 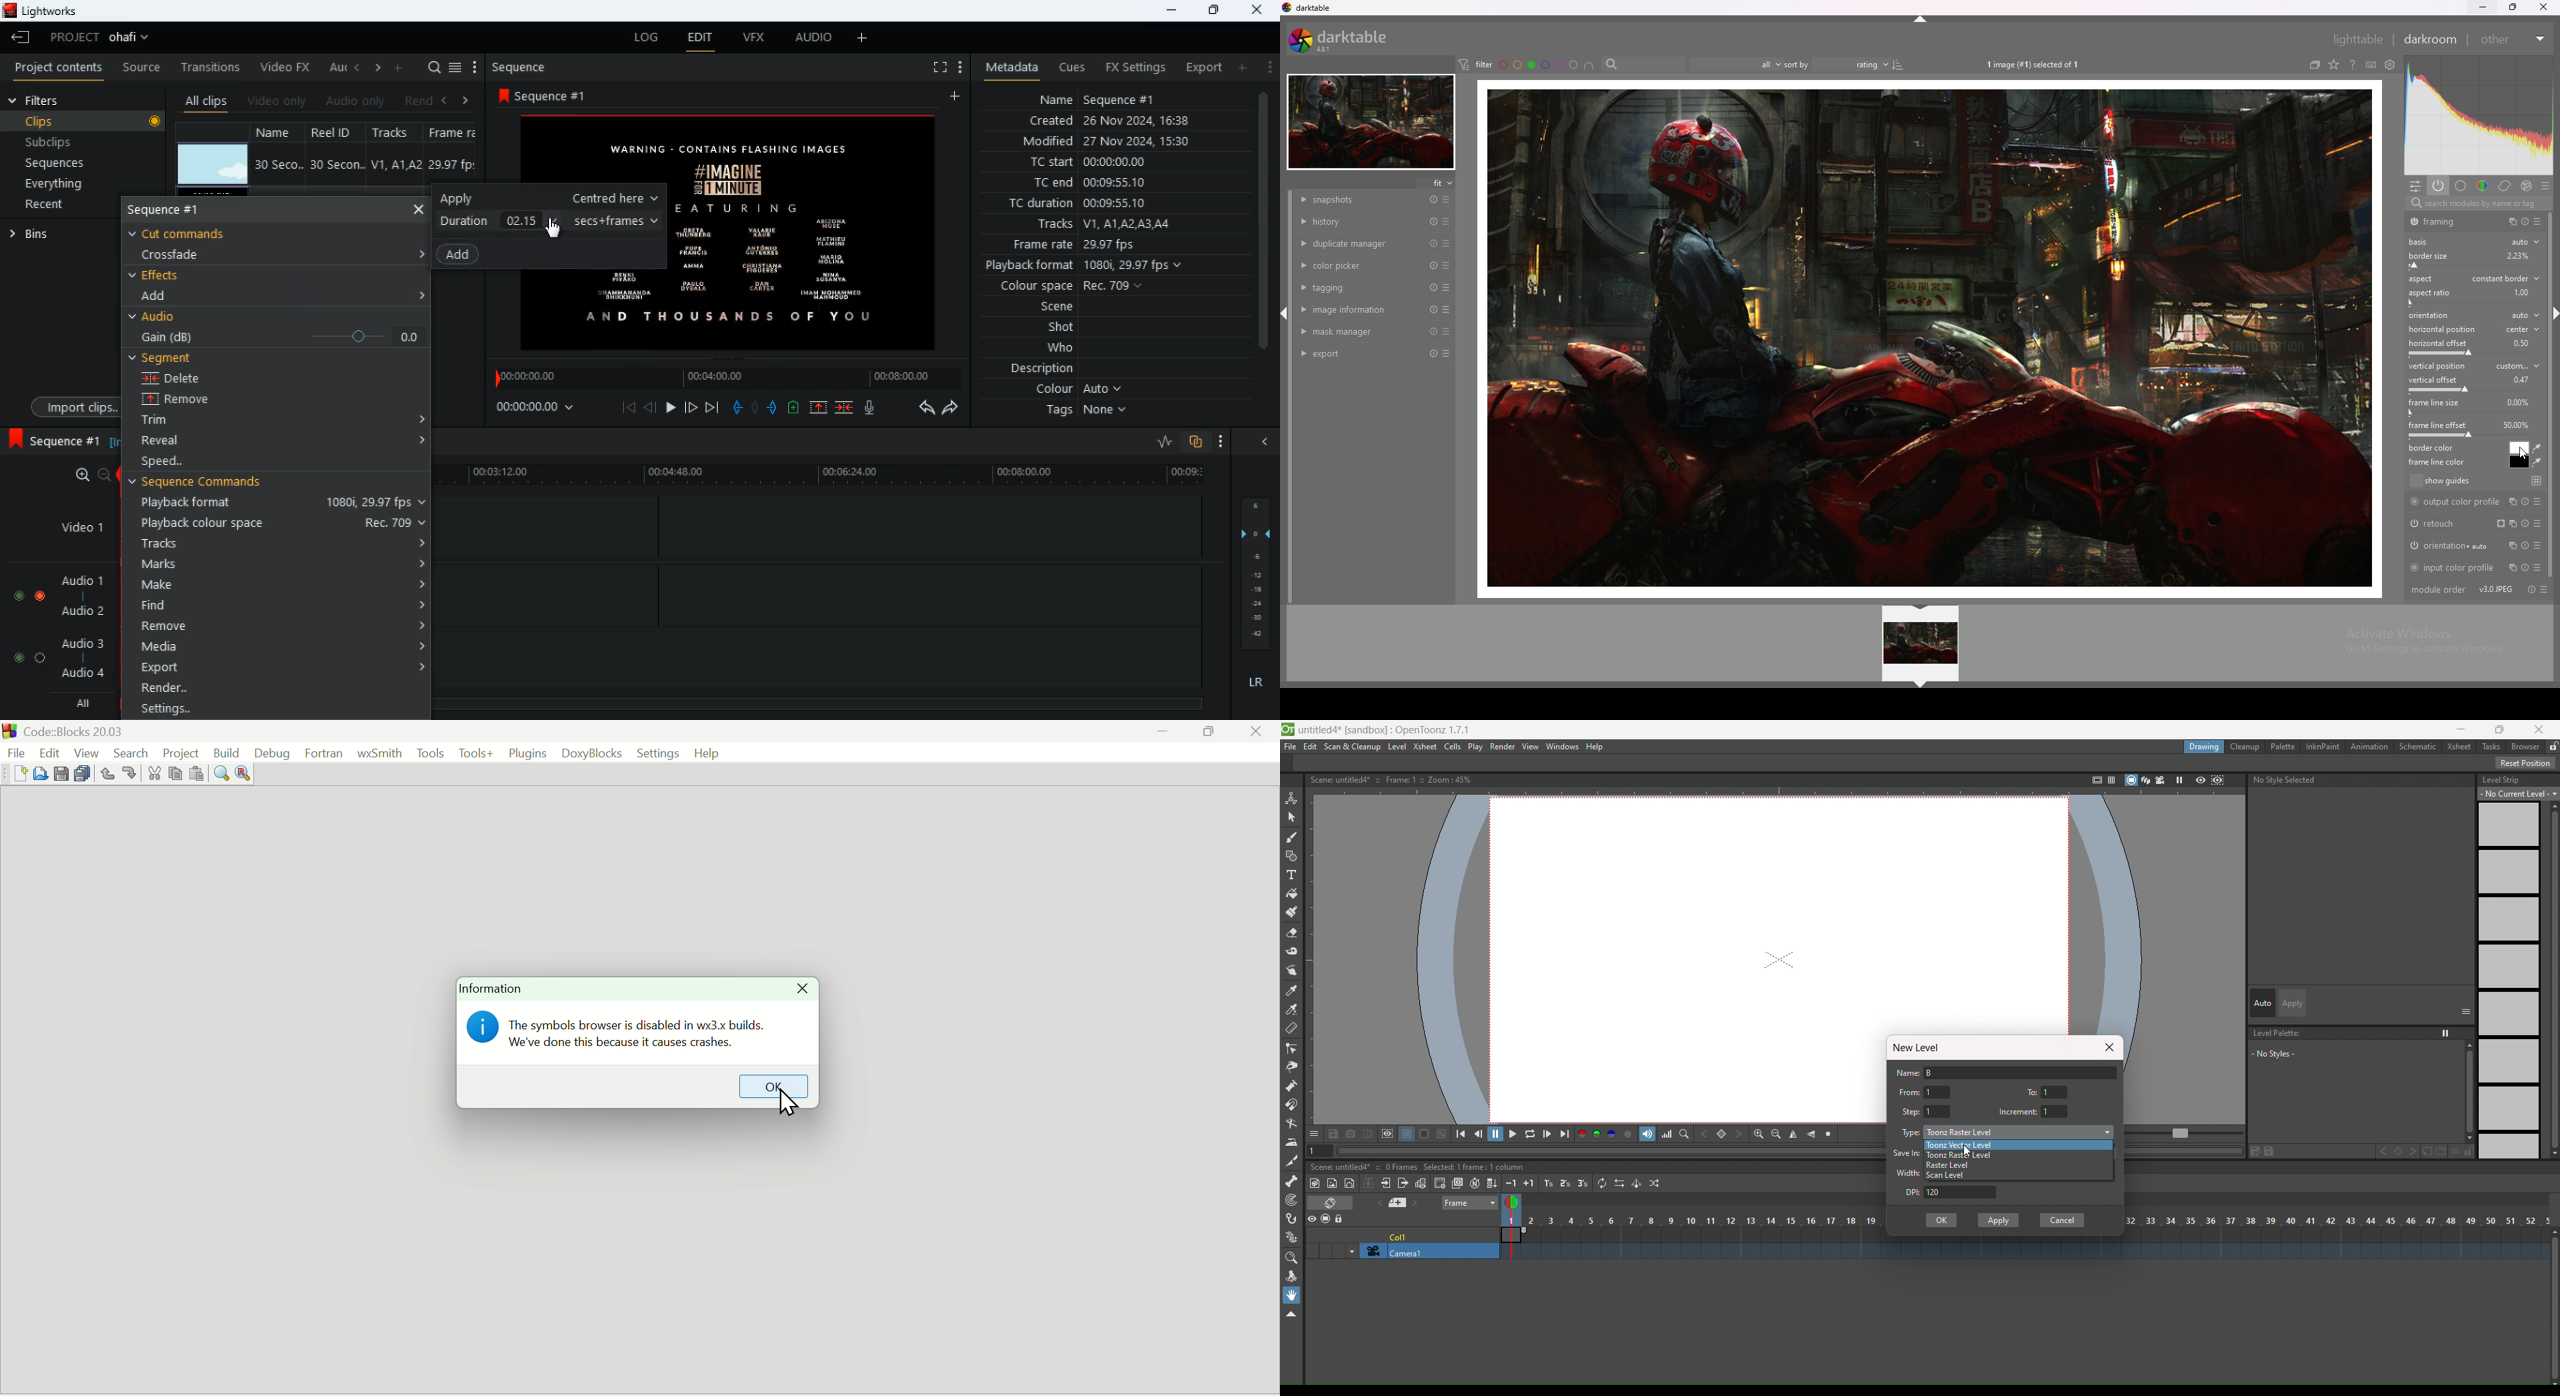 What do you see at coordinates (2524, 242) in the screenshot?
I see `auto` at bounding box center [2524, 242].